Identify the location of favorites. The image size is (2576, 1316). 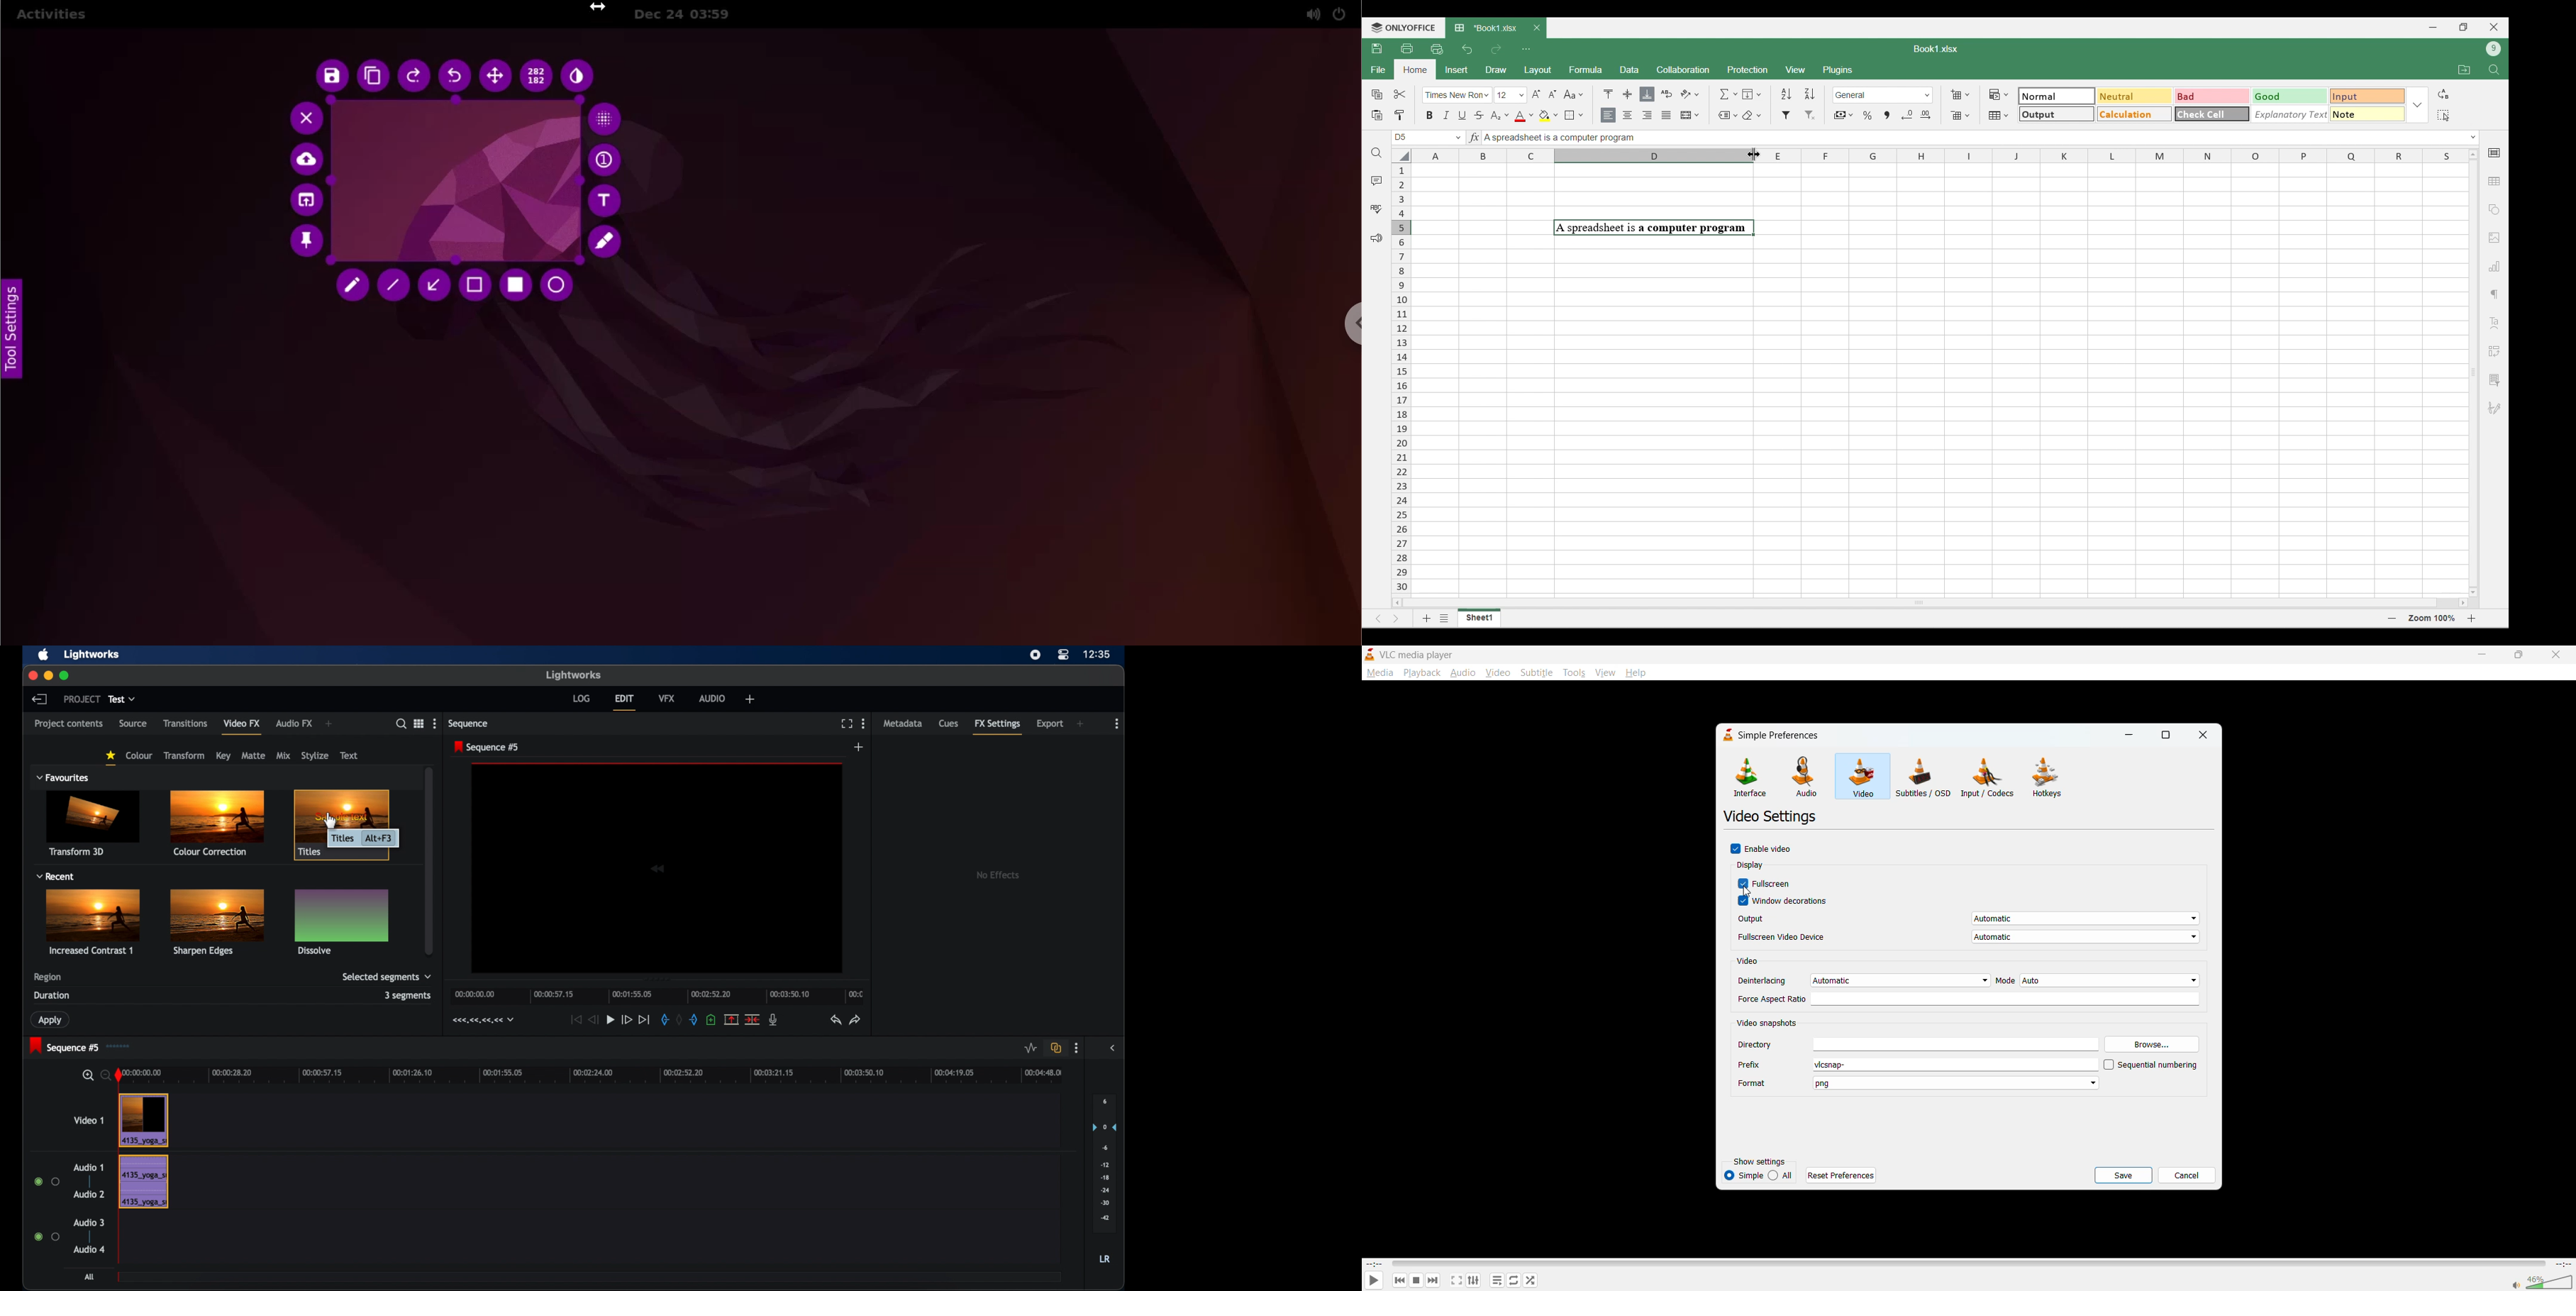
(63, 778).